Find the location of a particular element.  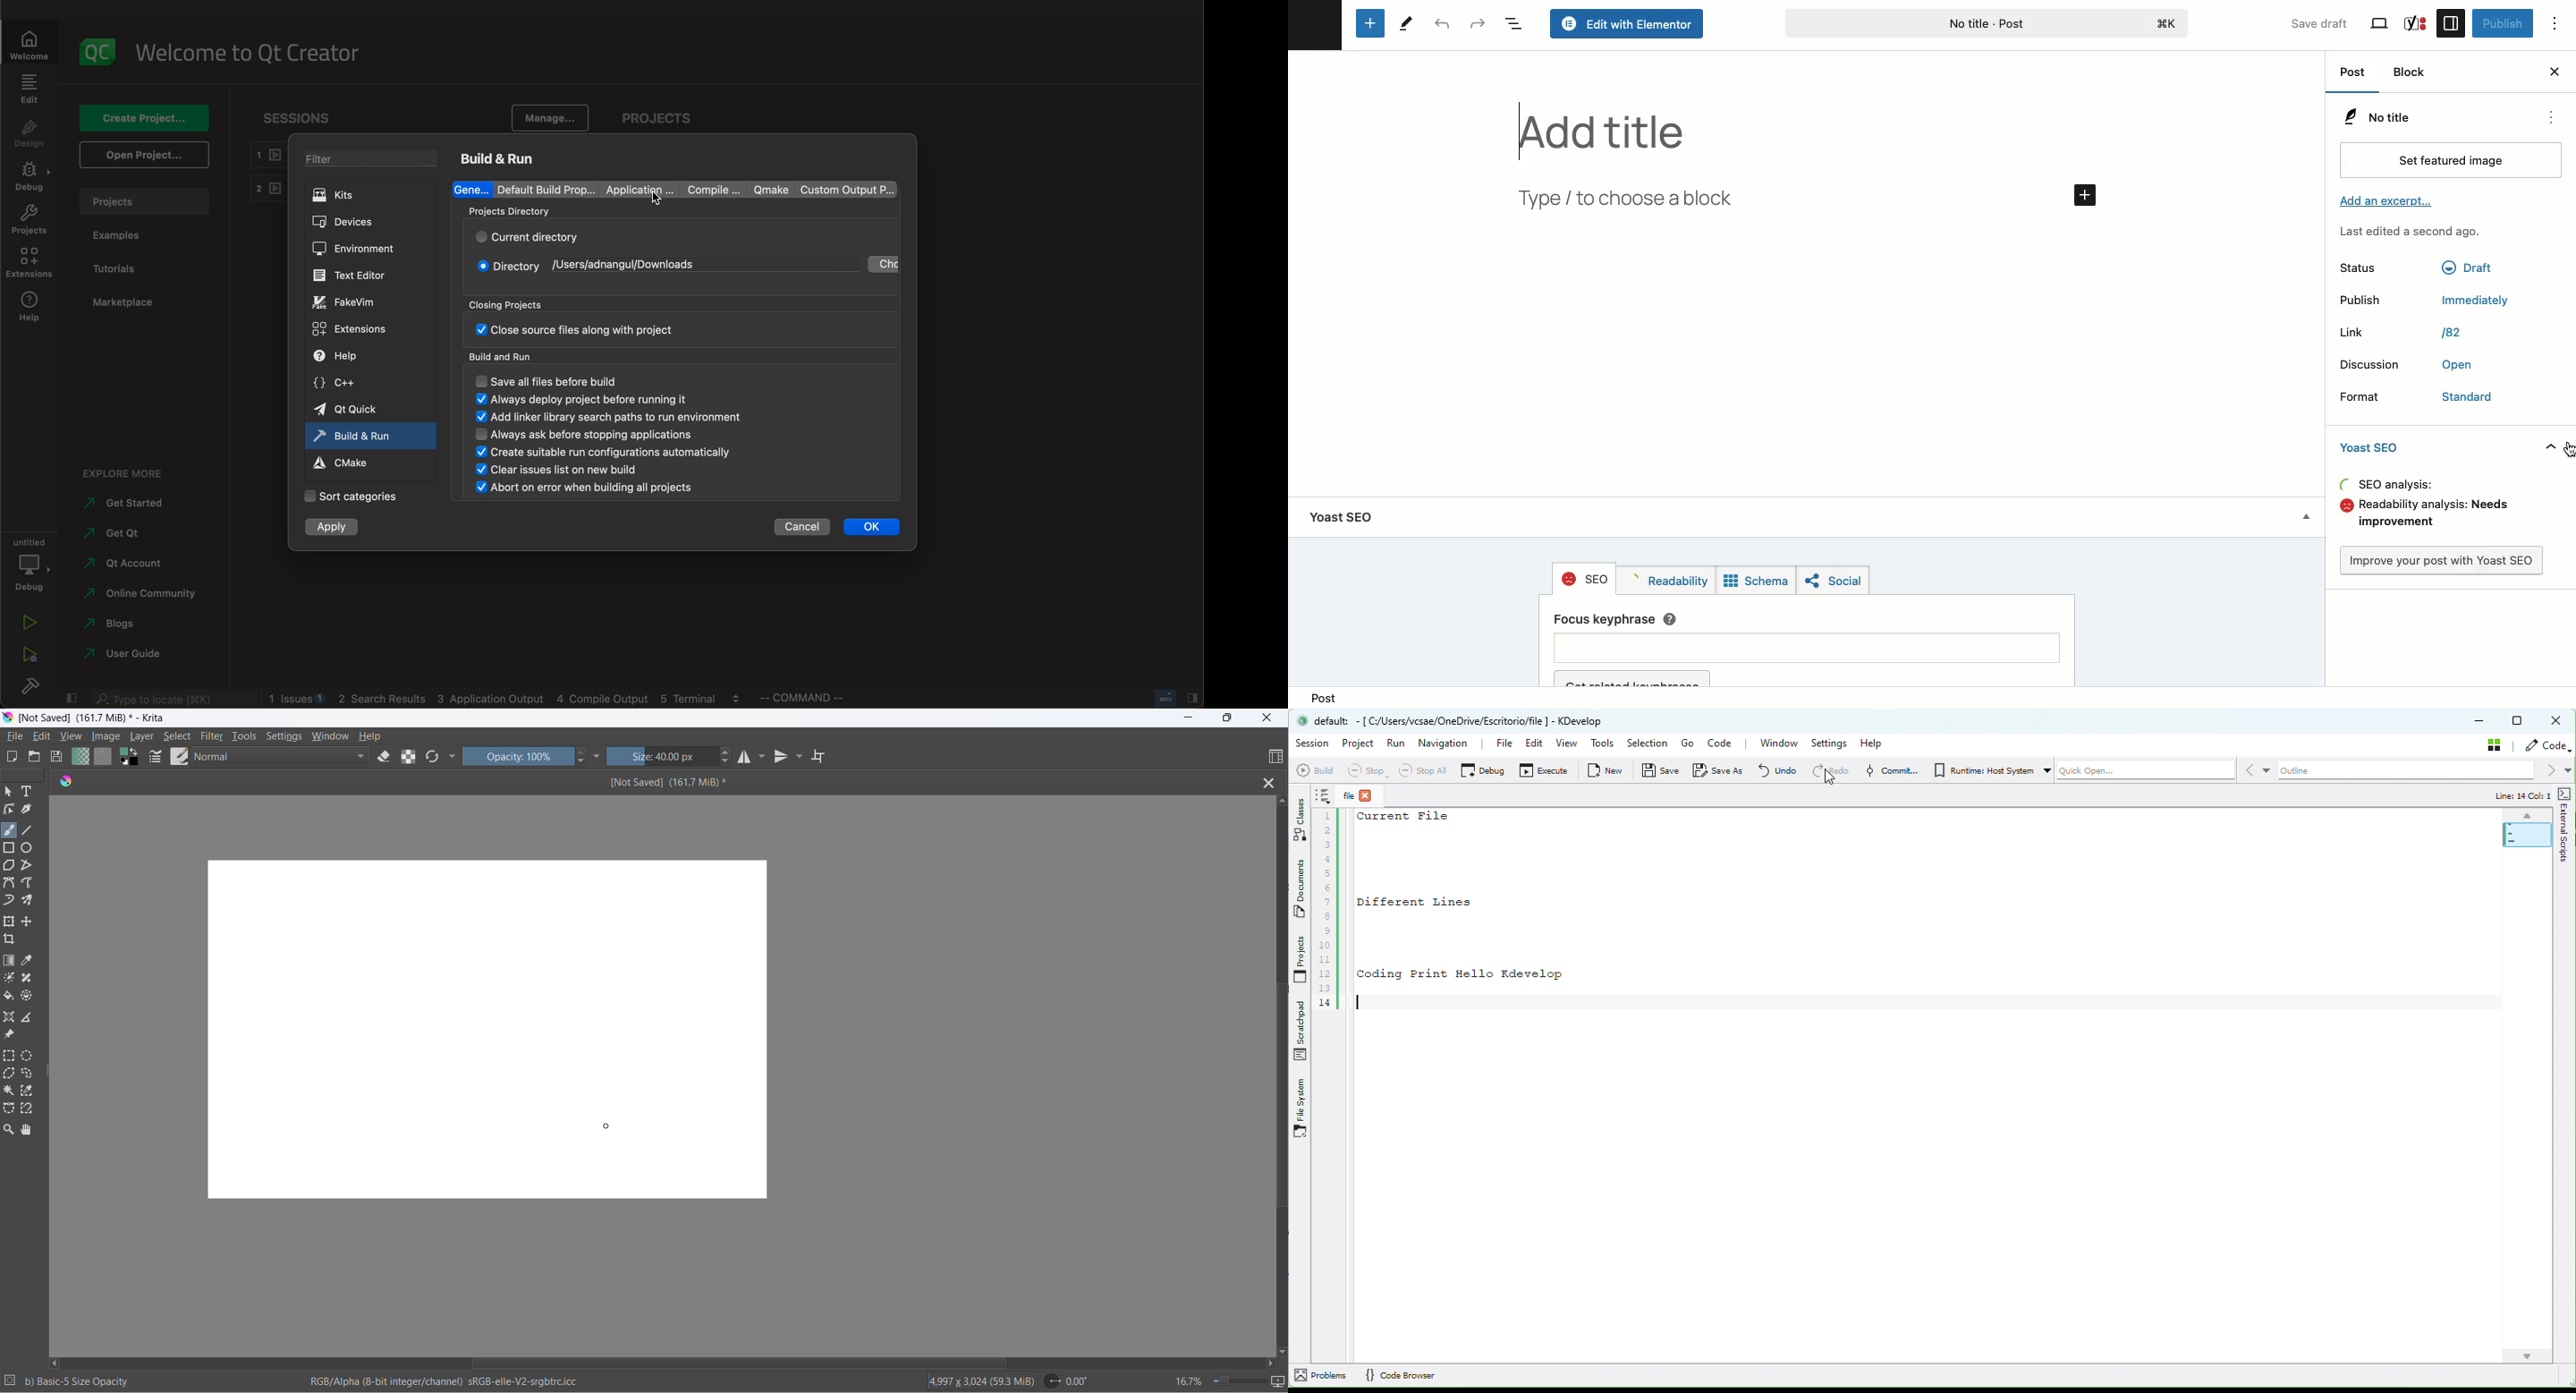

settings is located at coordinates (287, 737).